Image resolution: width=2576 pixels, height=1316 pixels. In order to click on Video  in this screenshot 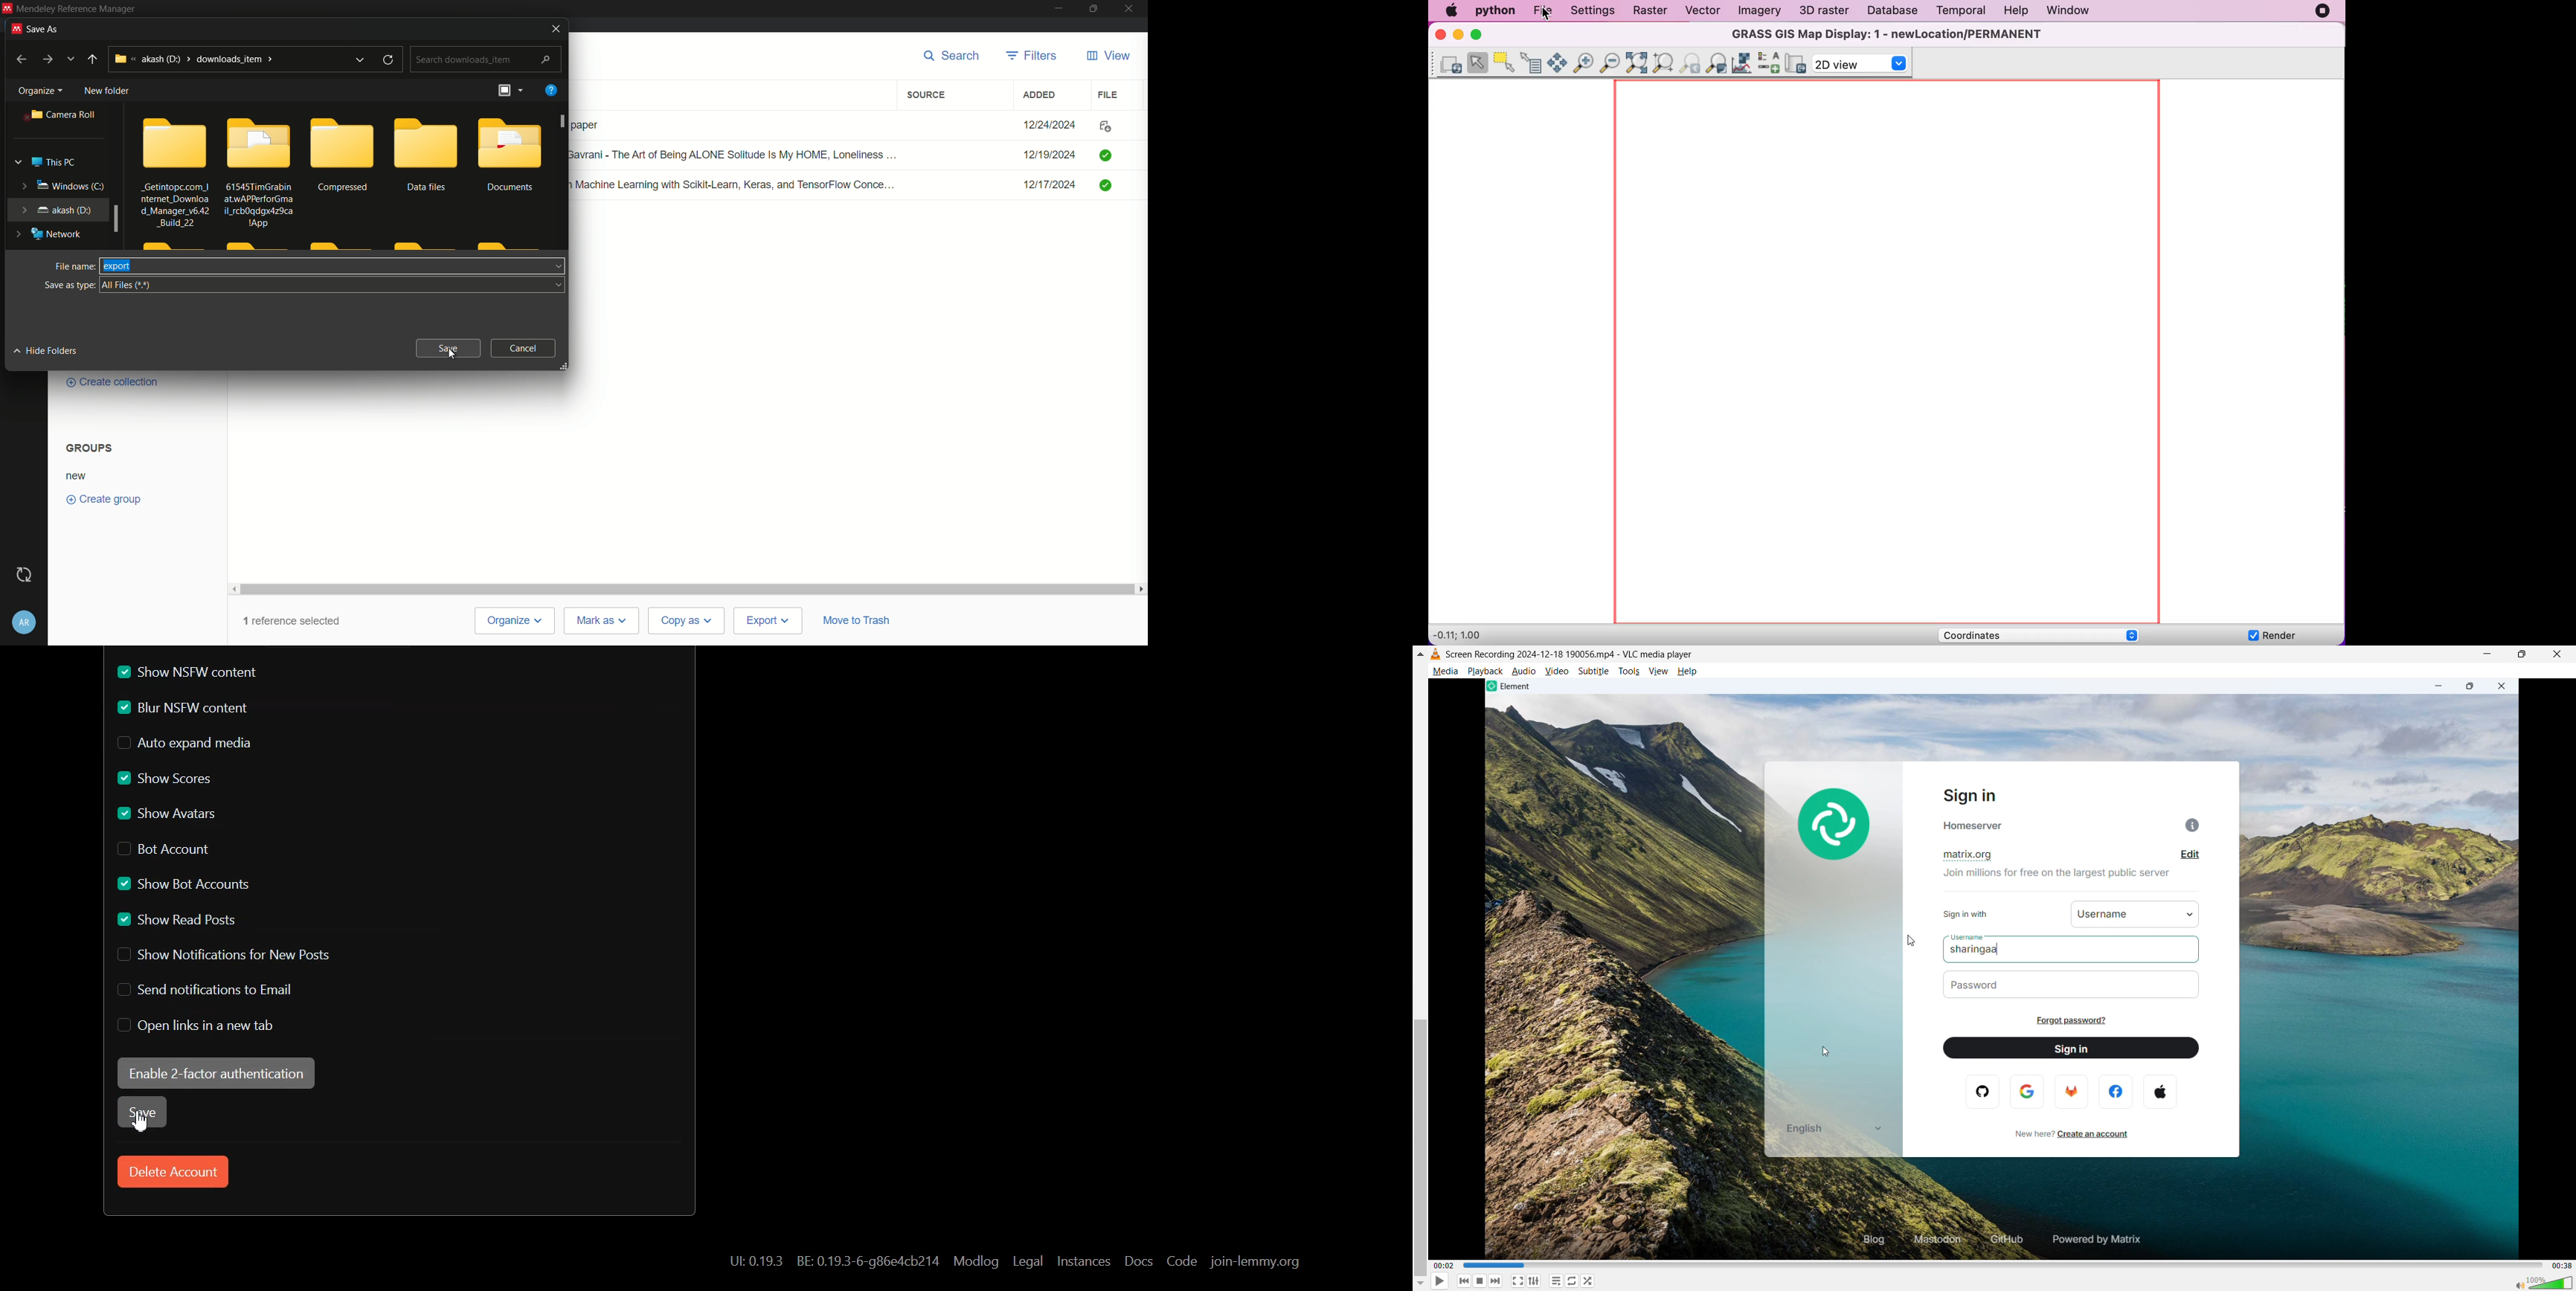, I will do `click(1557, 671)`.